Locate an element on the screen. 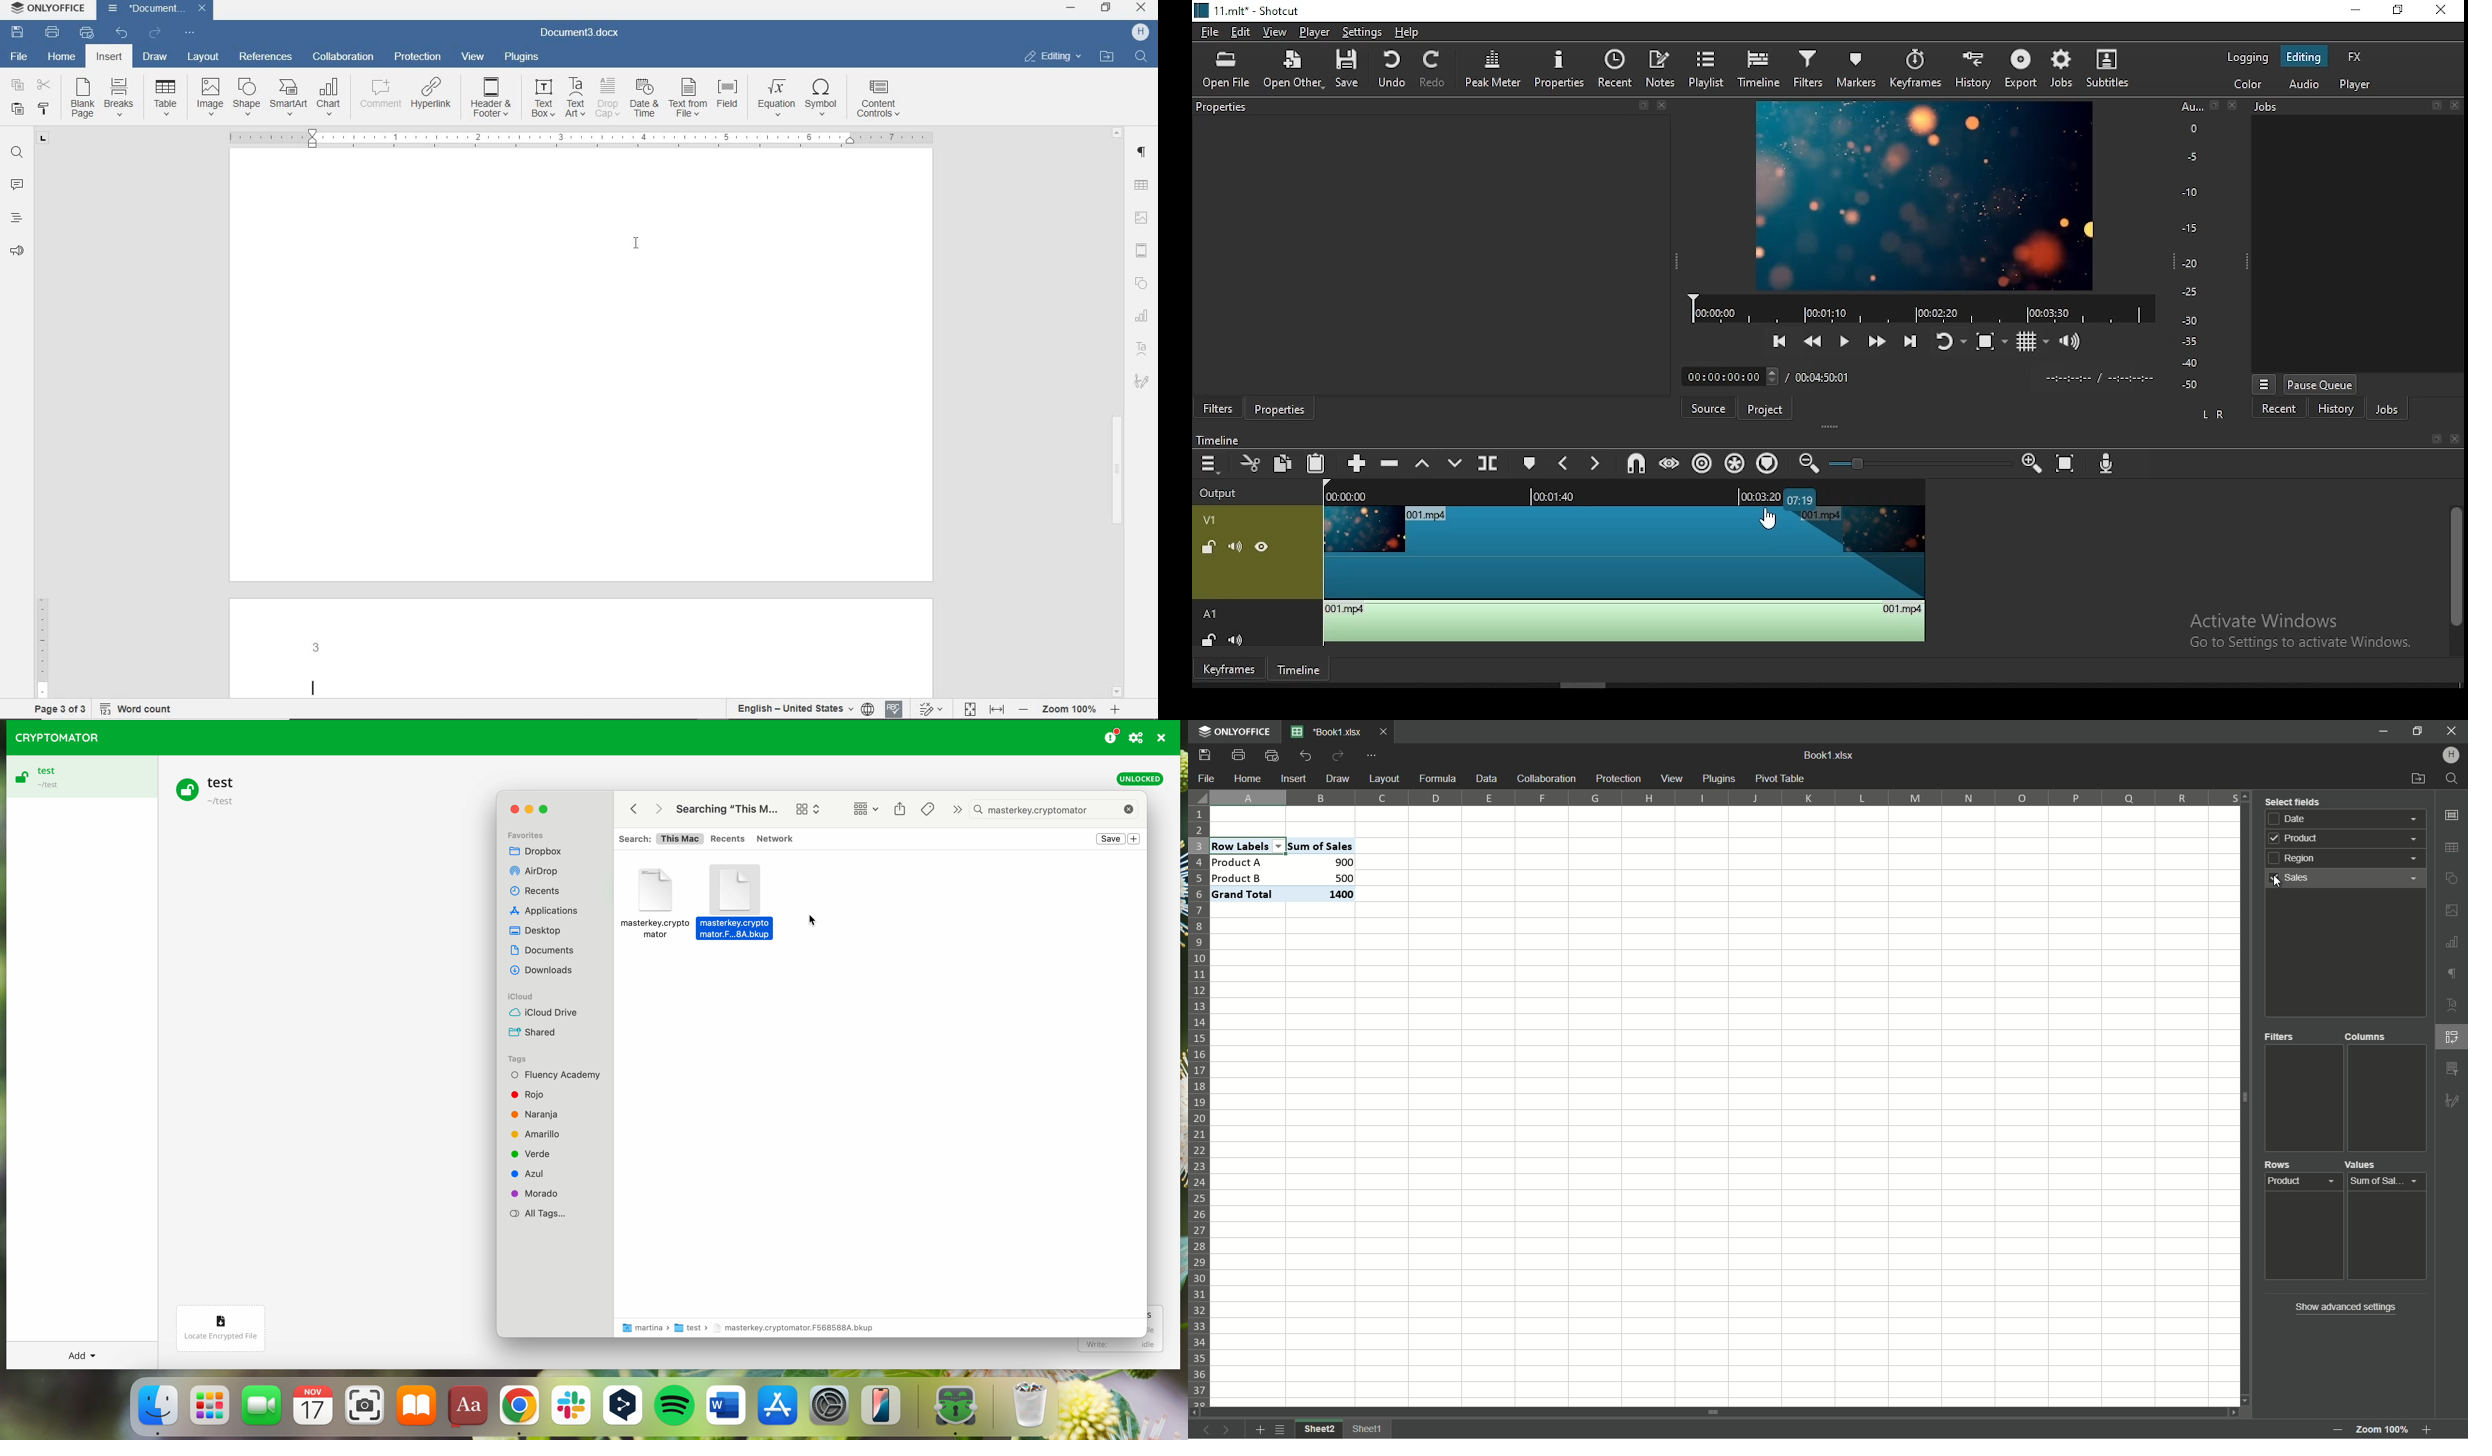  toggle player after looping is located at coordinates (1947, 342).